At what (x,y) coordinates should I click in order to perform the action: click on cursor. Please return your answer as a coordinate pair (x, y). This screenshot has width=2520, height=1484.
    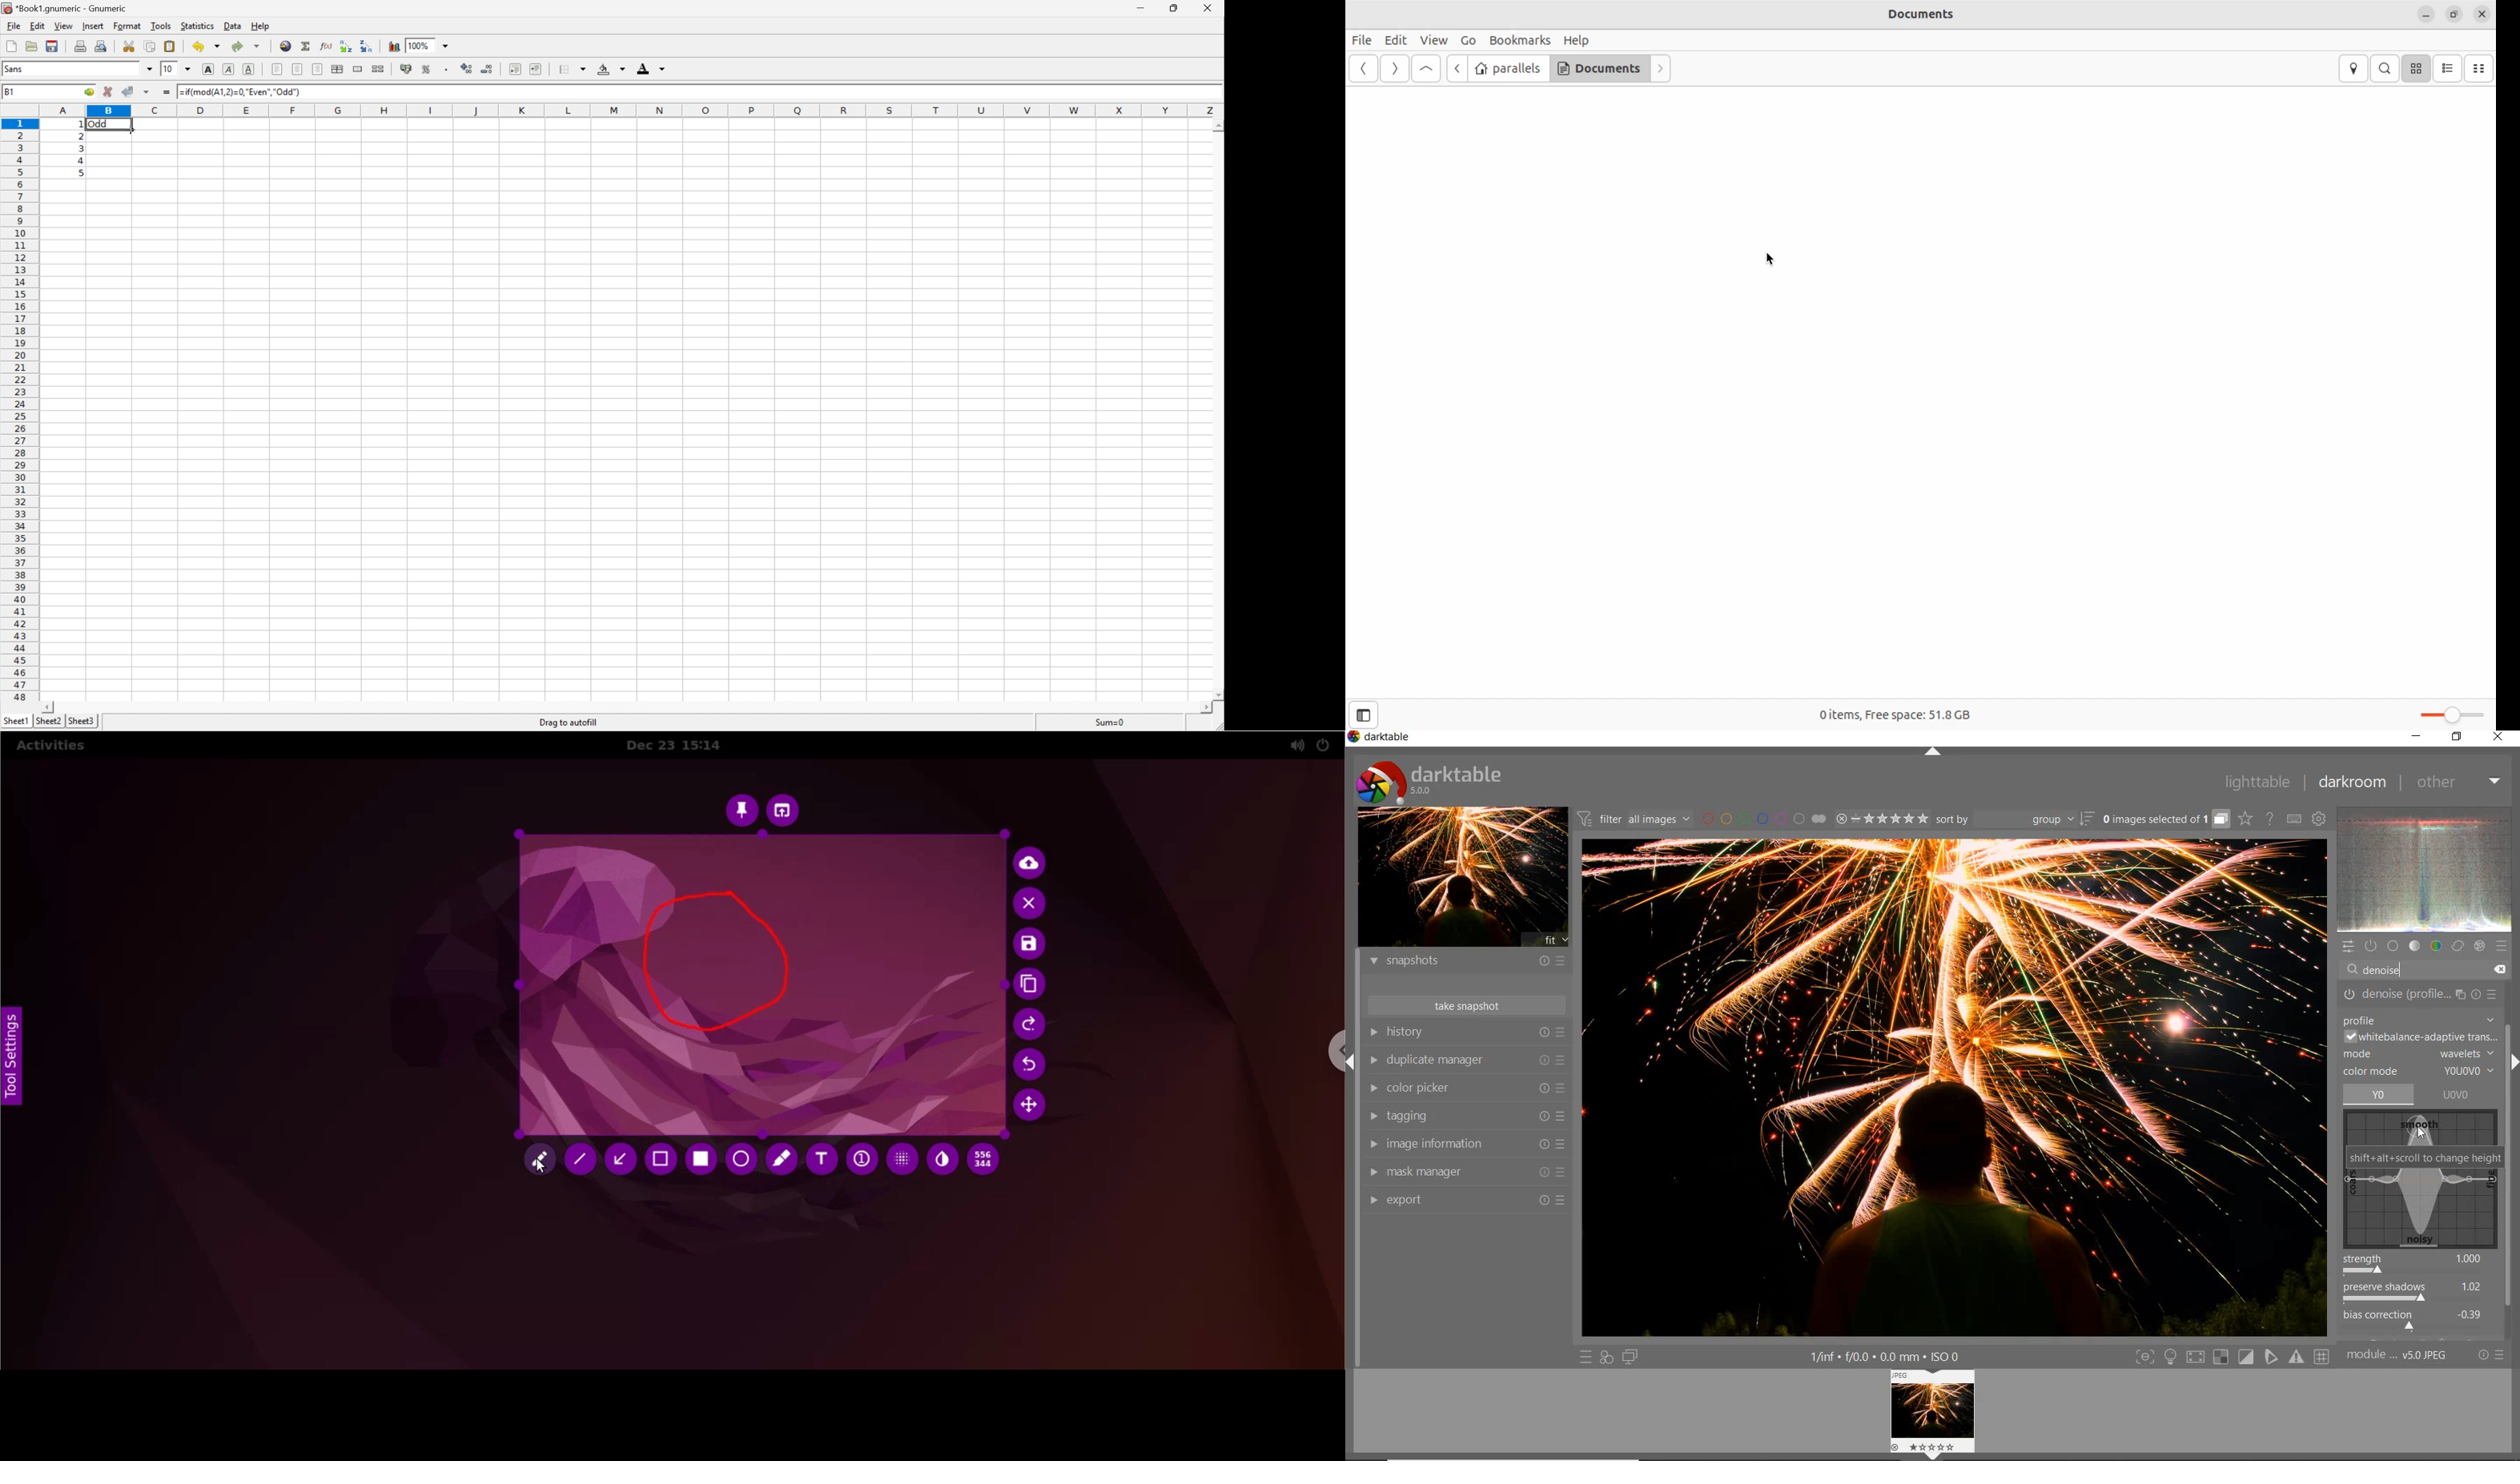
    Looking at the image, I should click on (544, 1167).